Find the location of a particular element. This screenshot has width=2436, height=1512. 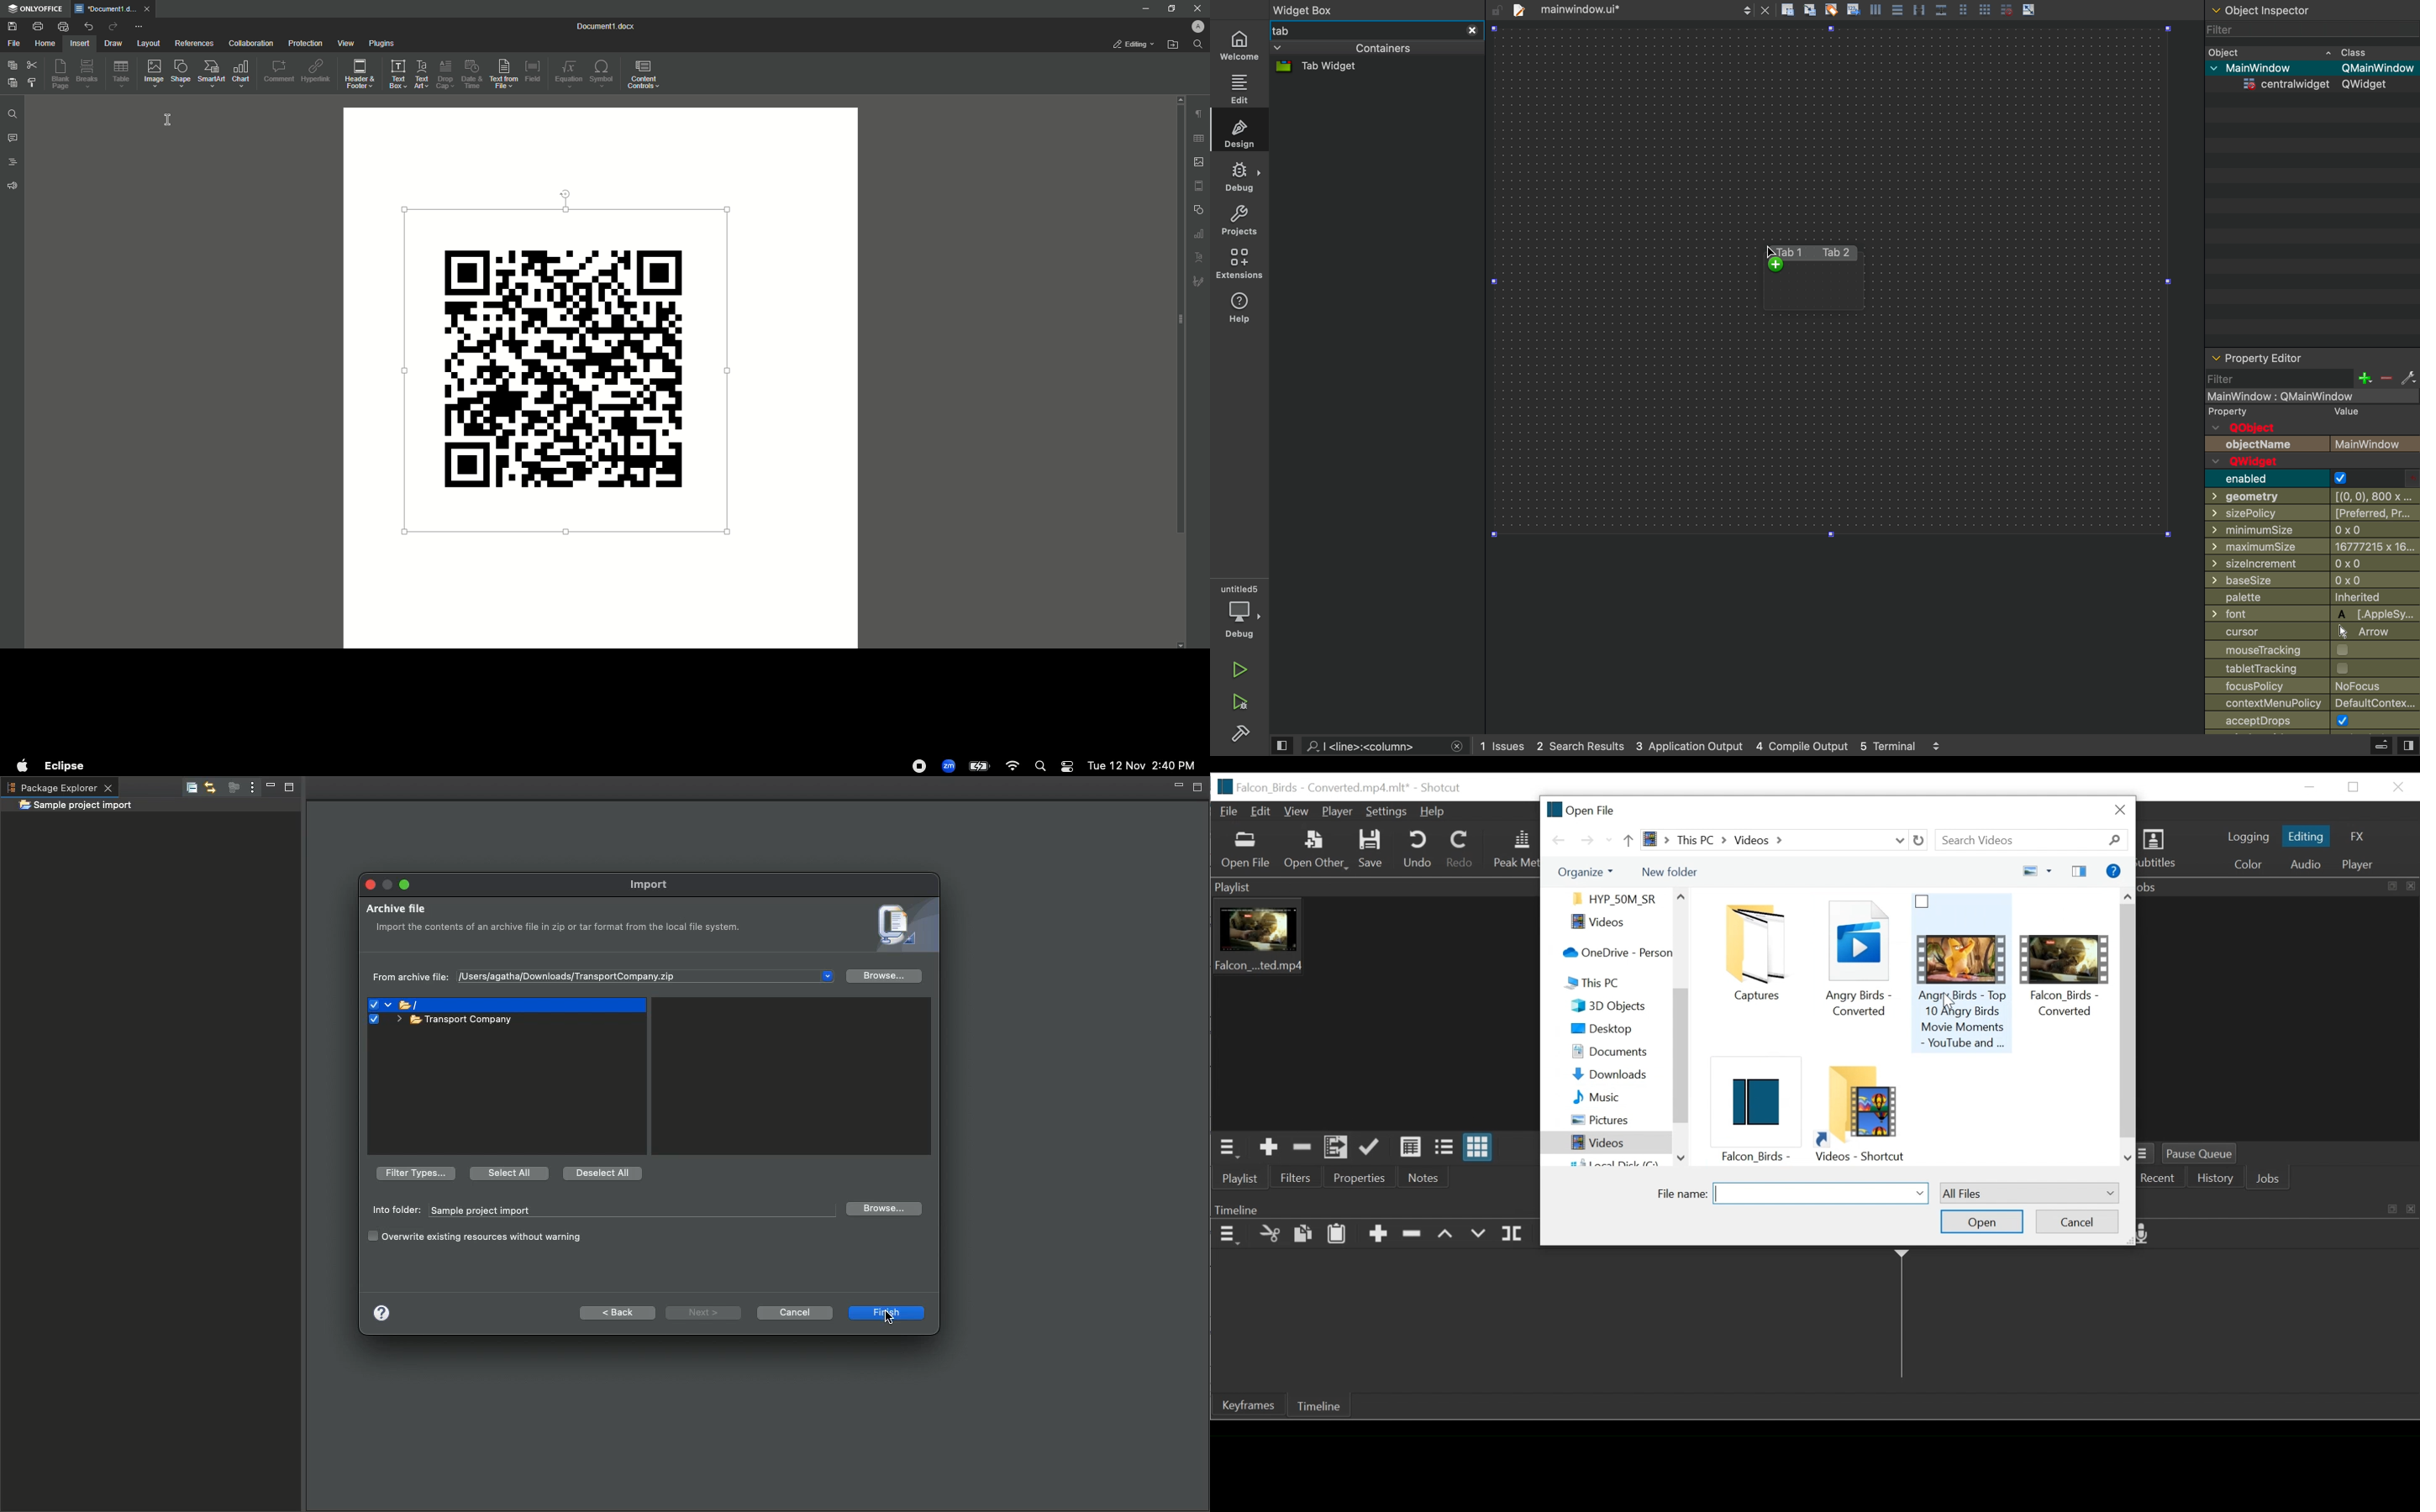

Scroll up is located at coordinates (2128, 894).